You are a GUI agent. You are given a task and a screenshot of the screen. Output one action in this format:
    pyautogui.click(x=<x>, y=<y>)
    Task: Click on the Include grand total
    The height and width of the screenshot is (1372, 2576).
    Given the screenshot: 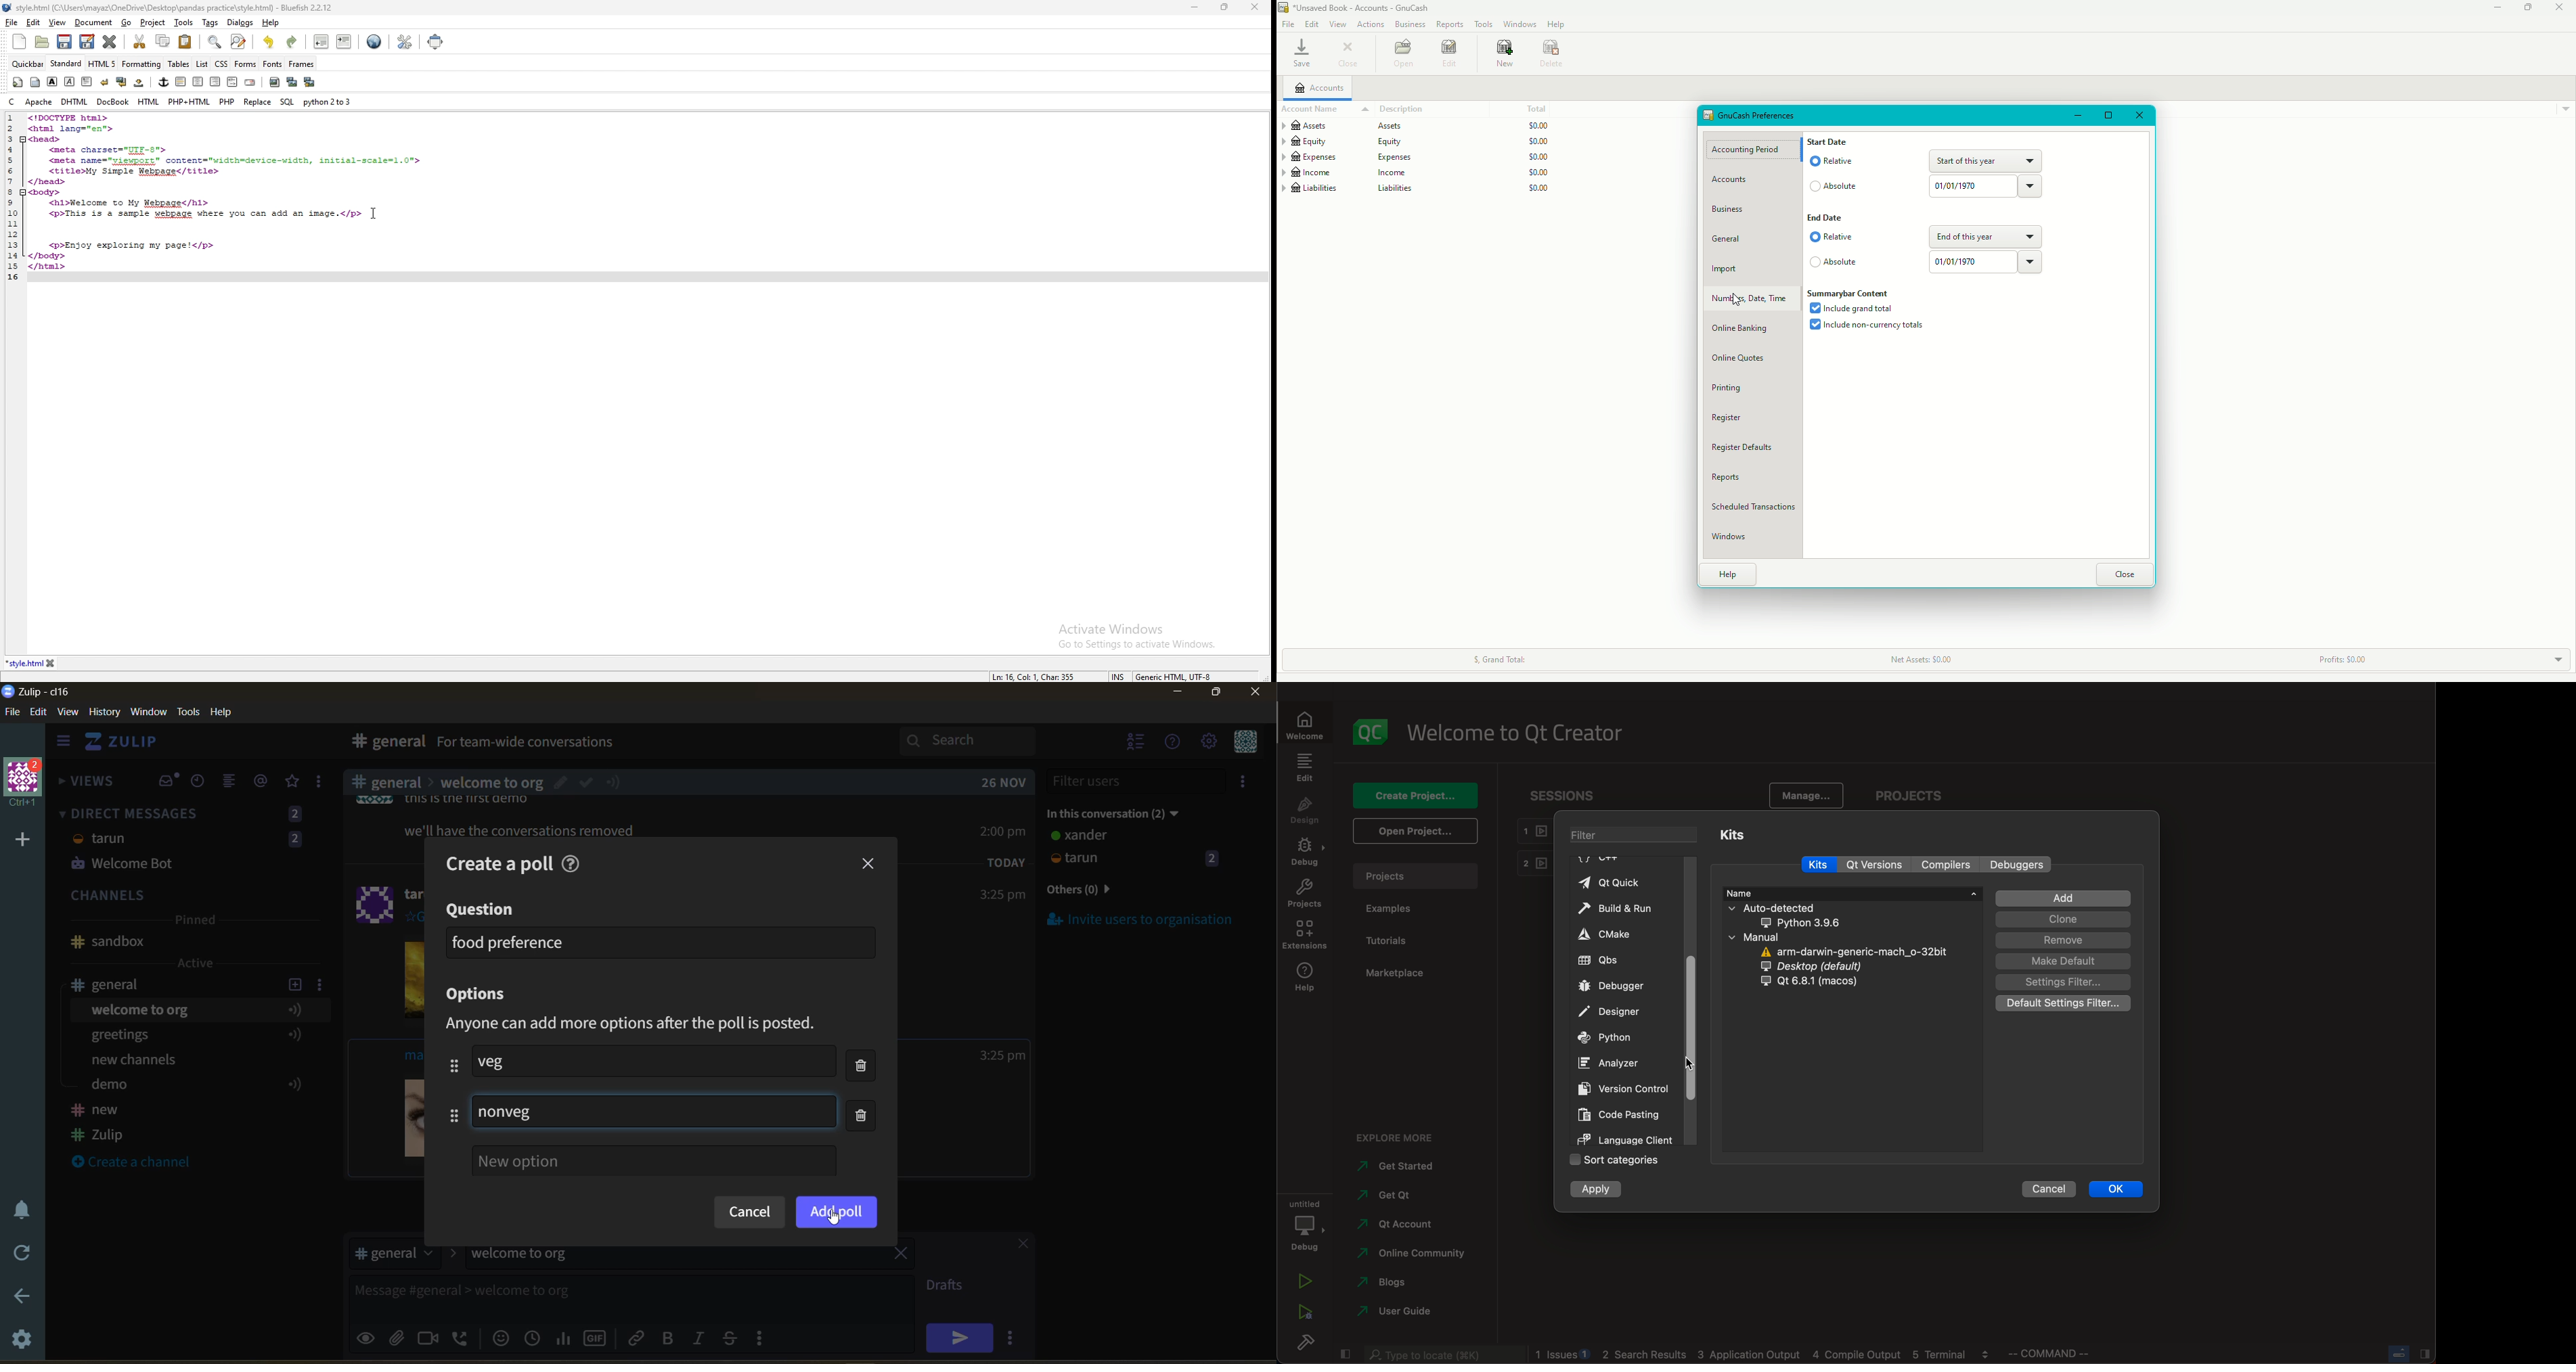 What is the action you would take?
    pyautogui.click(x=1855, y=310)
    